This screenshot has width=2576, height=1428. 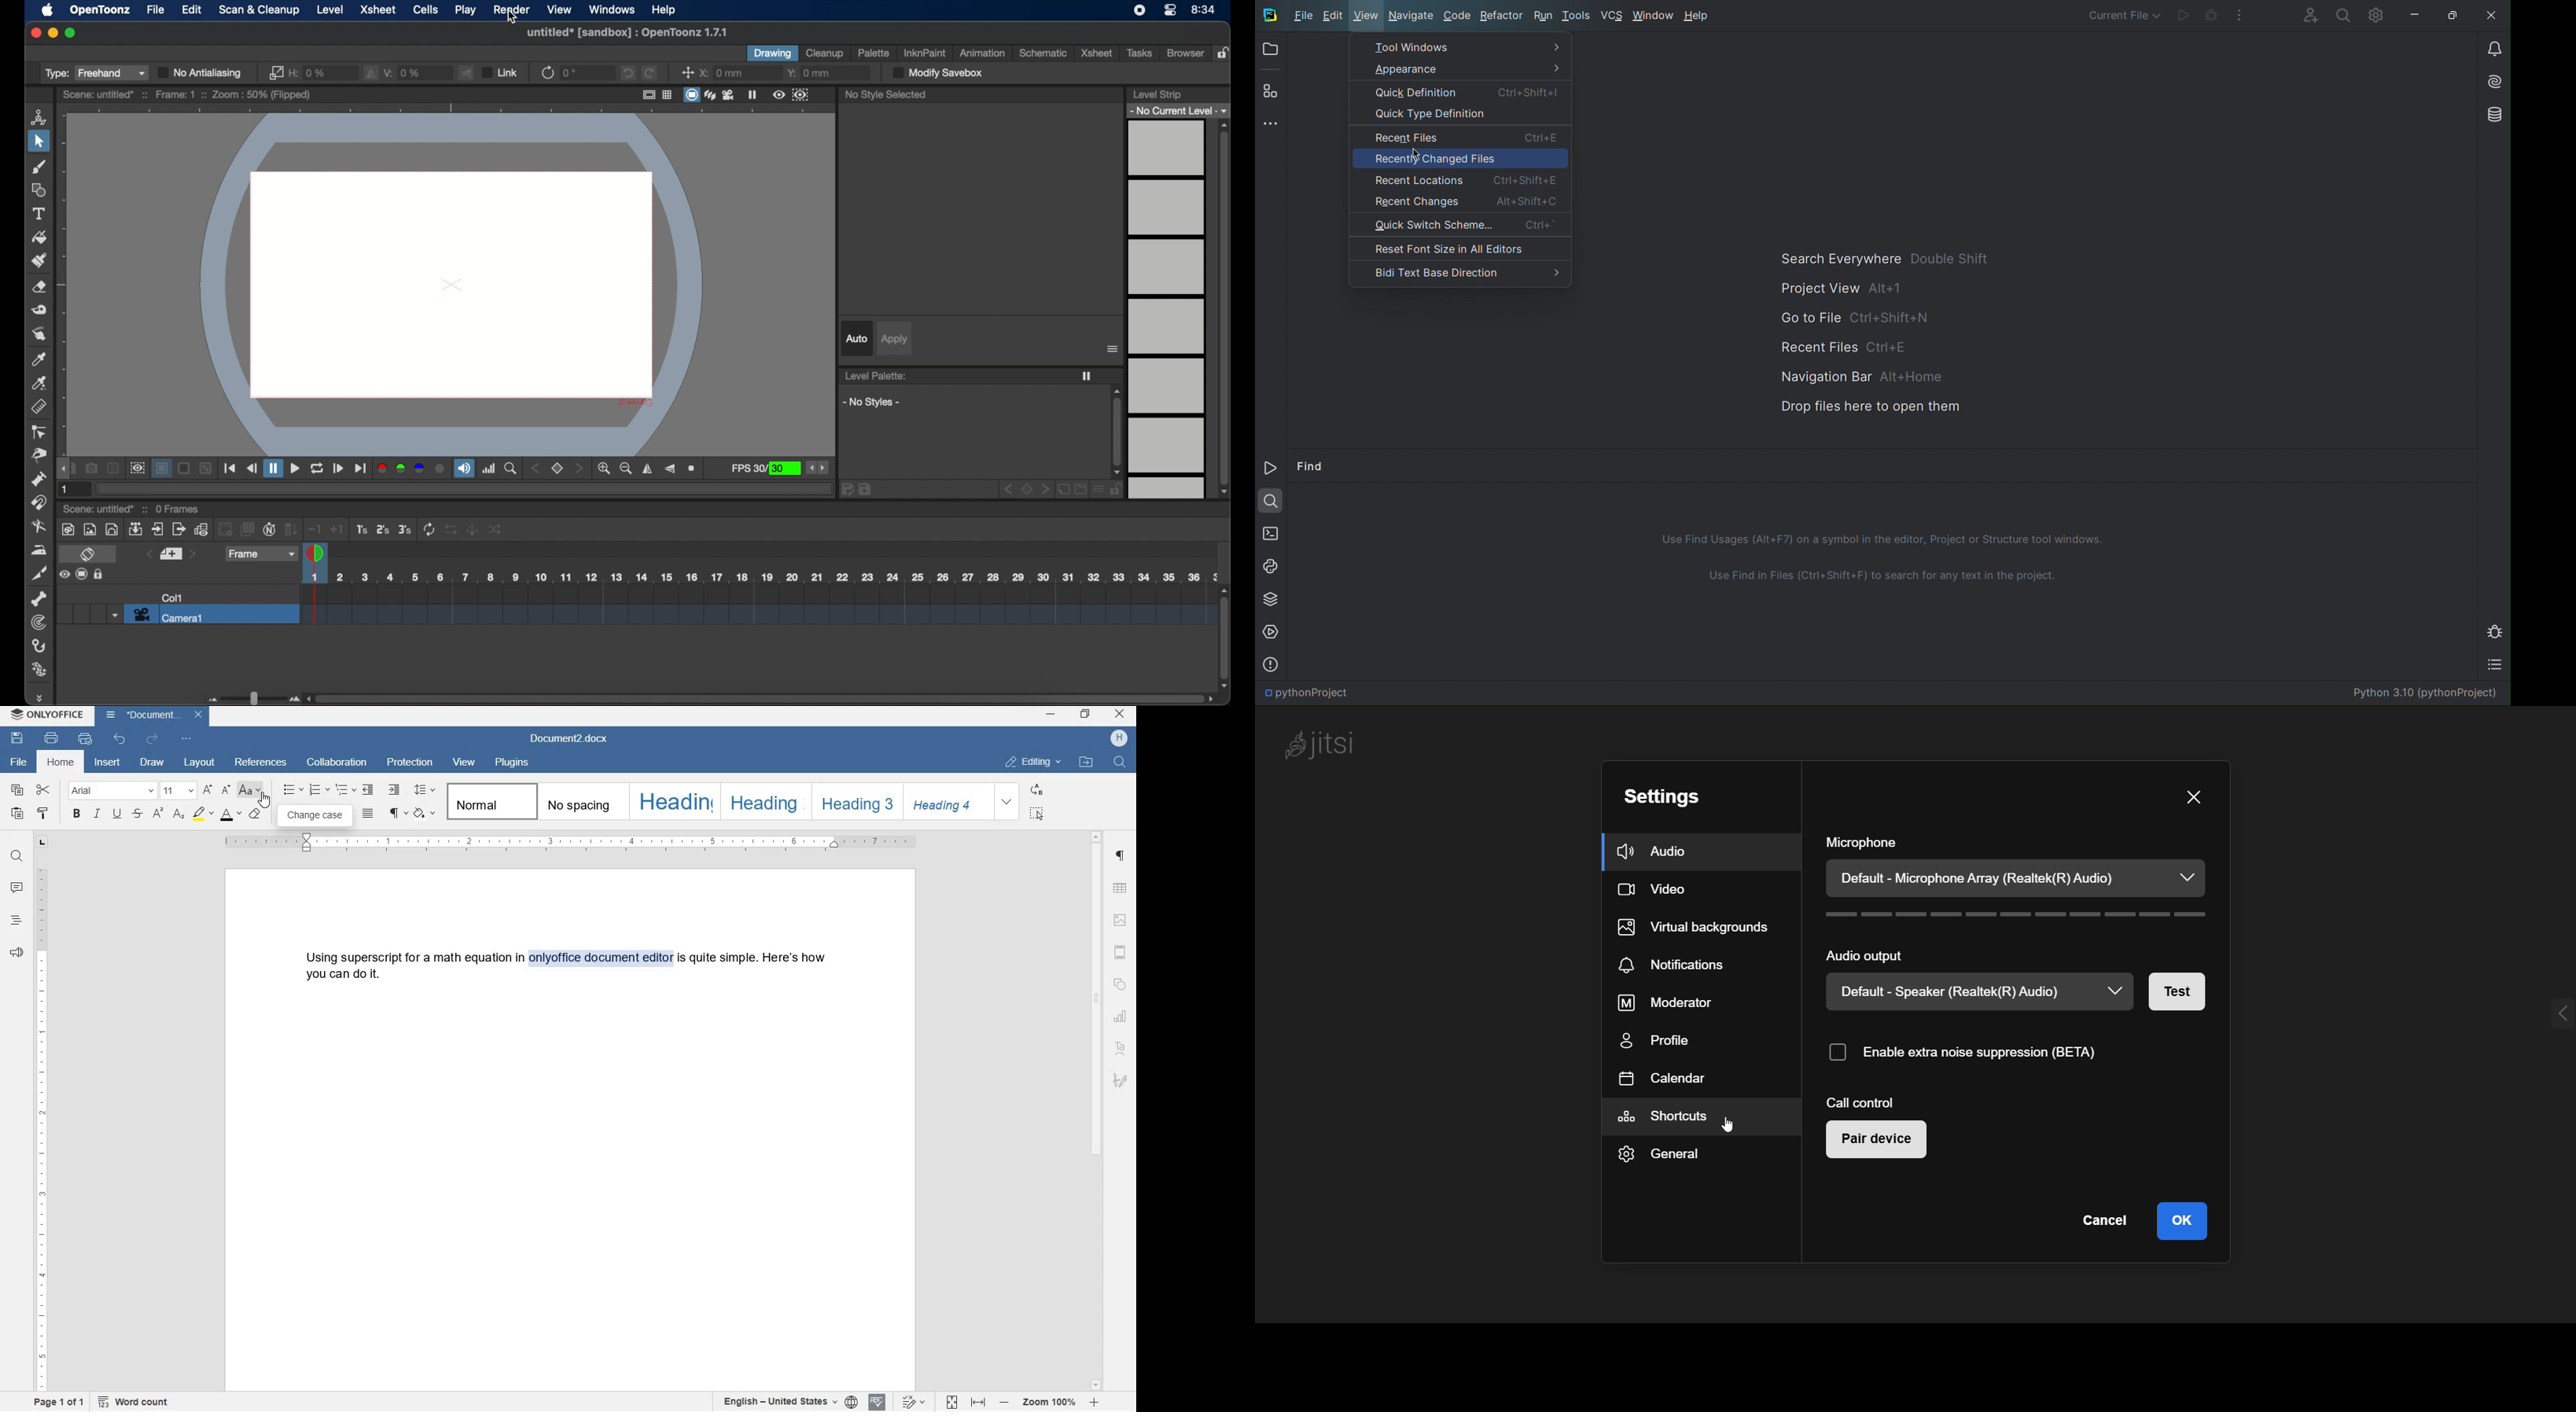 I want to click on cursor, so click(x=1732, y=1124).